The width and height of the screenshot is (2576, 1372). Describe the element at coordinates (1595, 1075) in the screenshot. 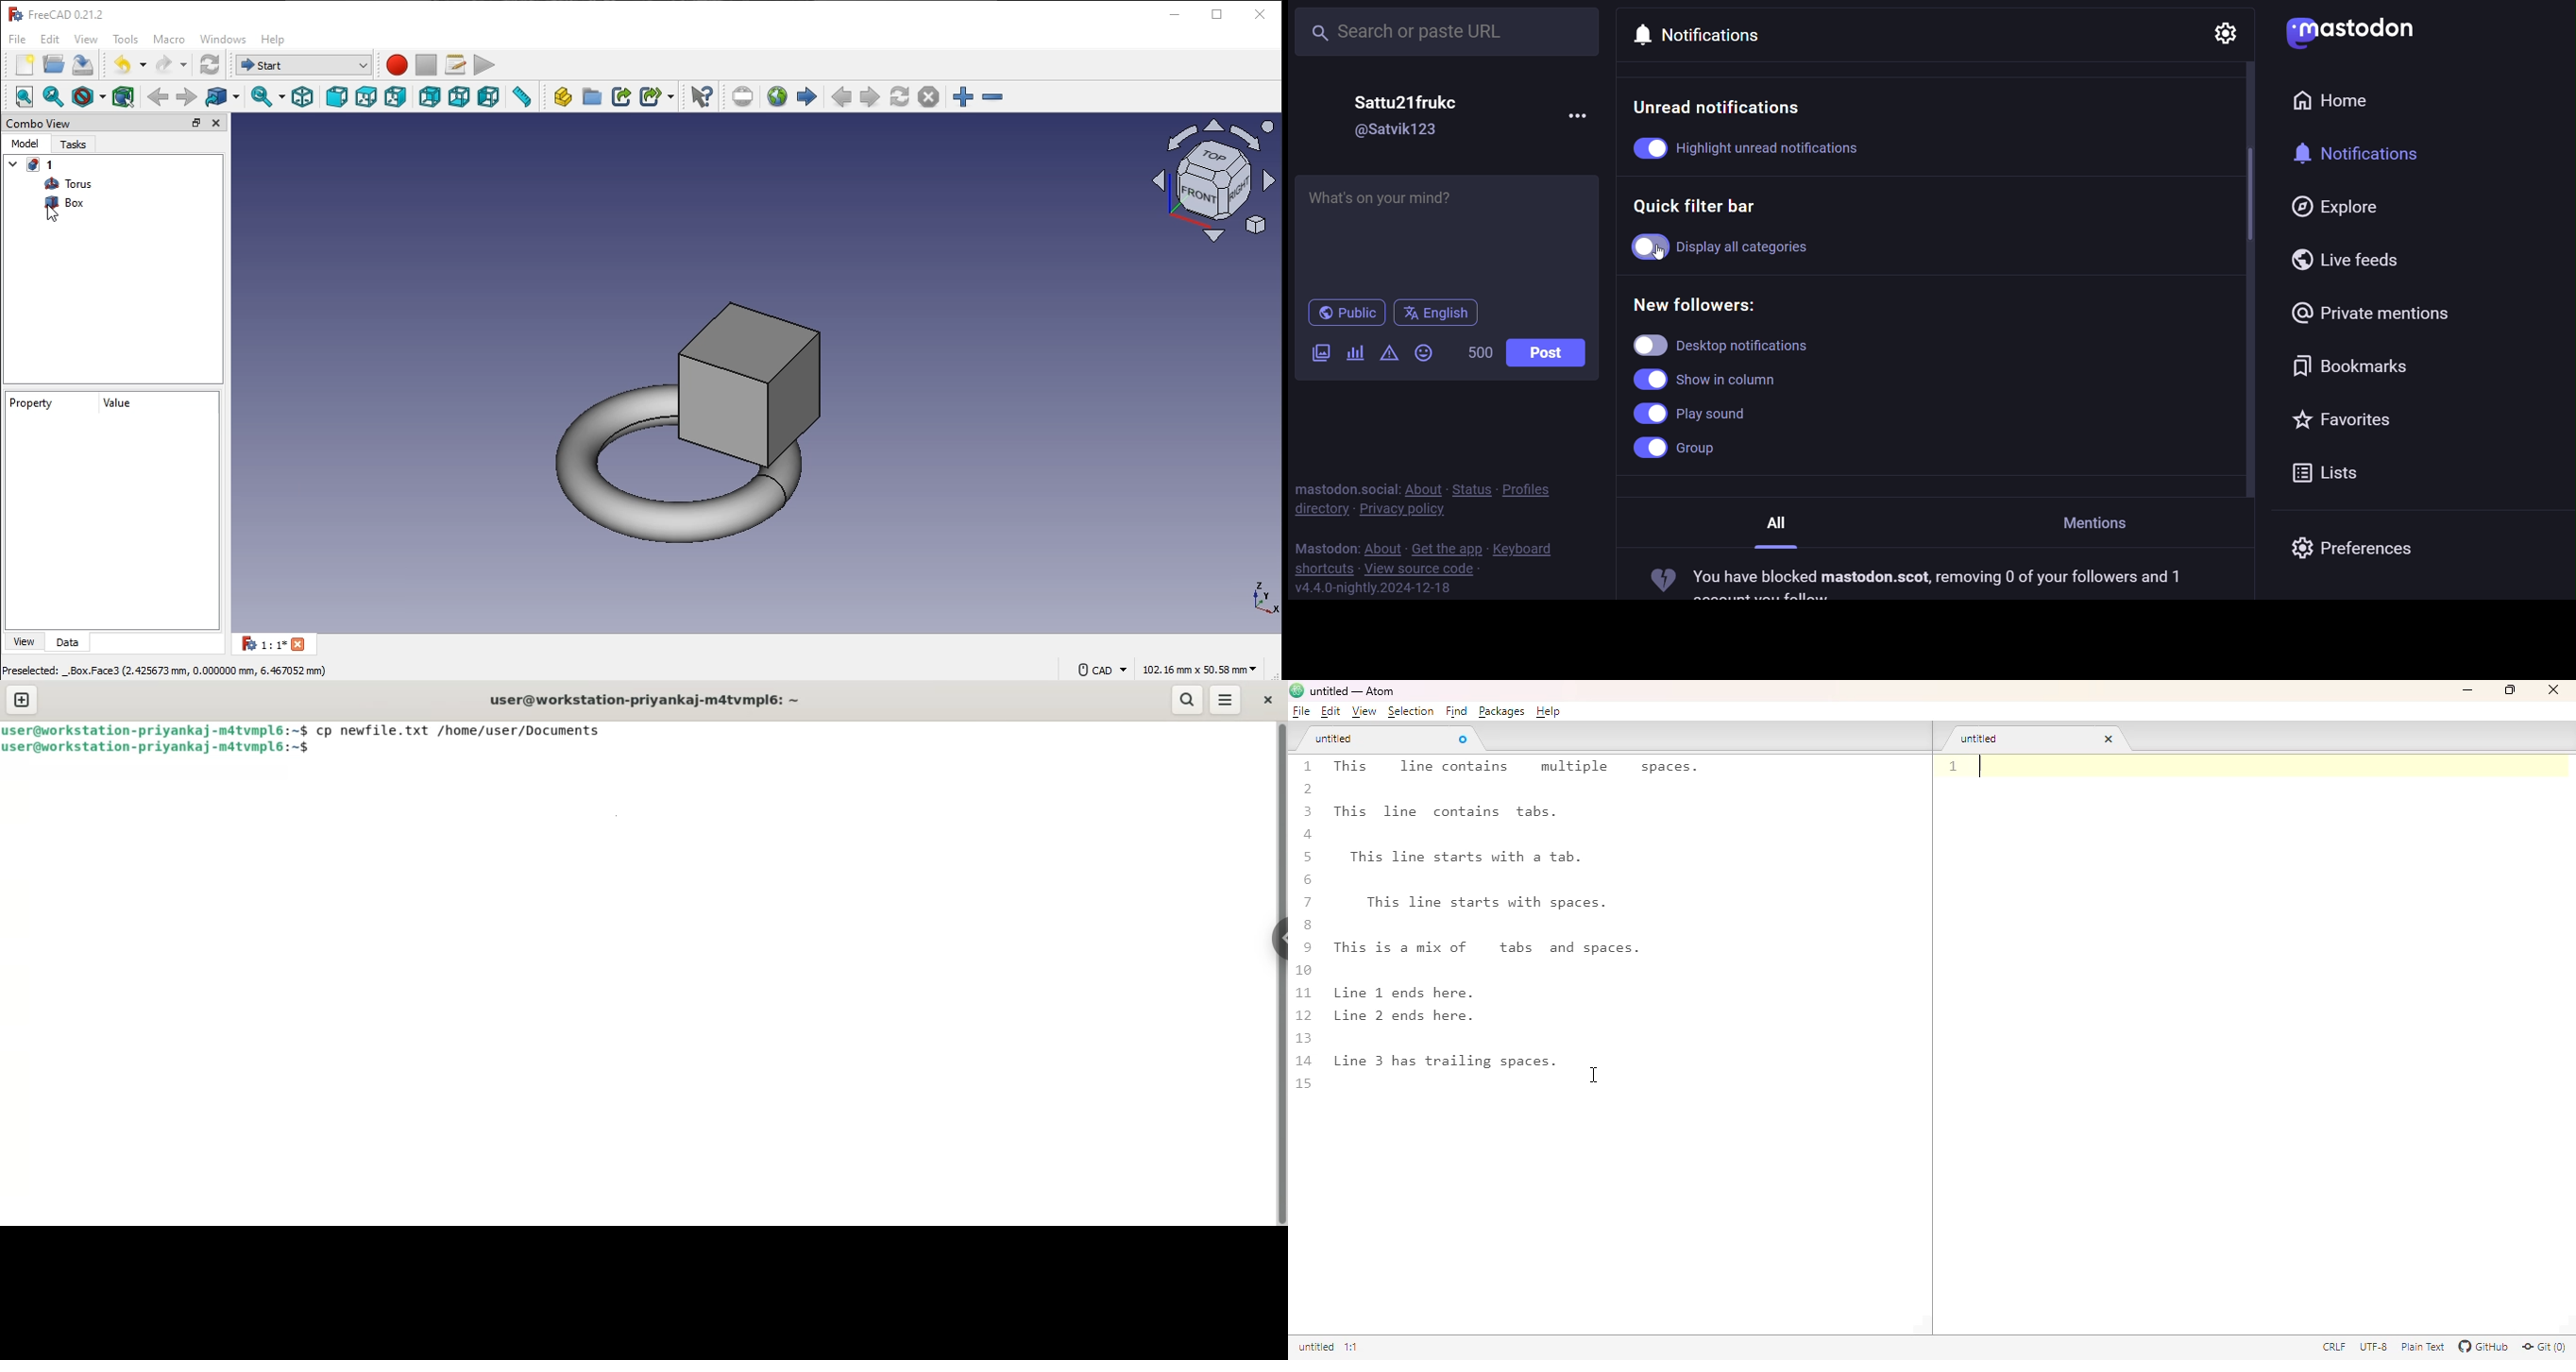

I see `cursor` at that location.